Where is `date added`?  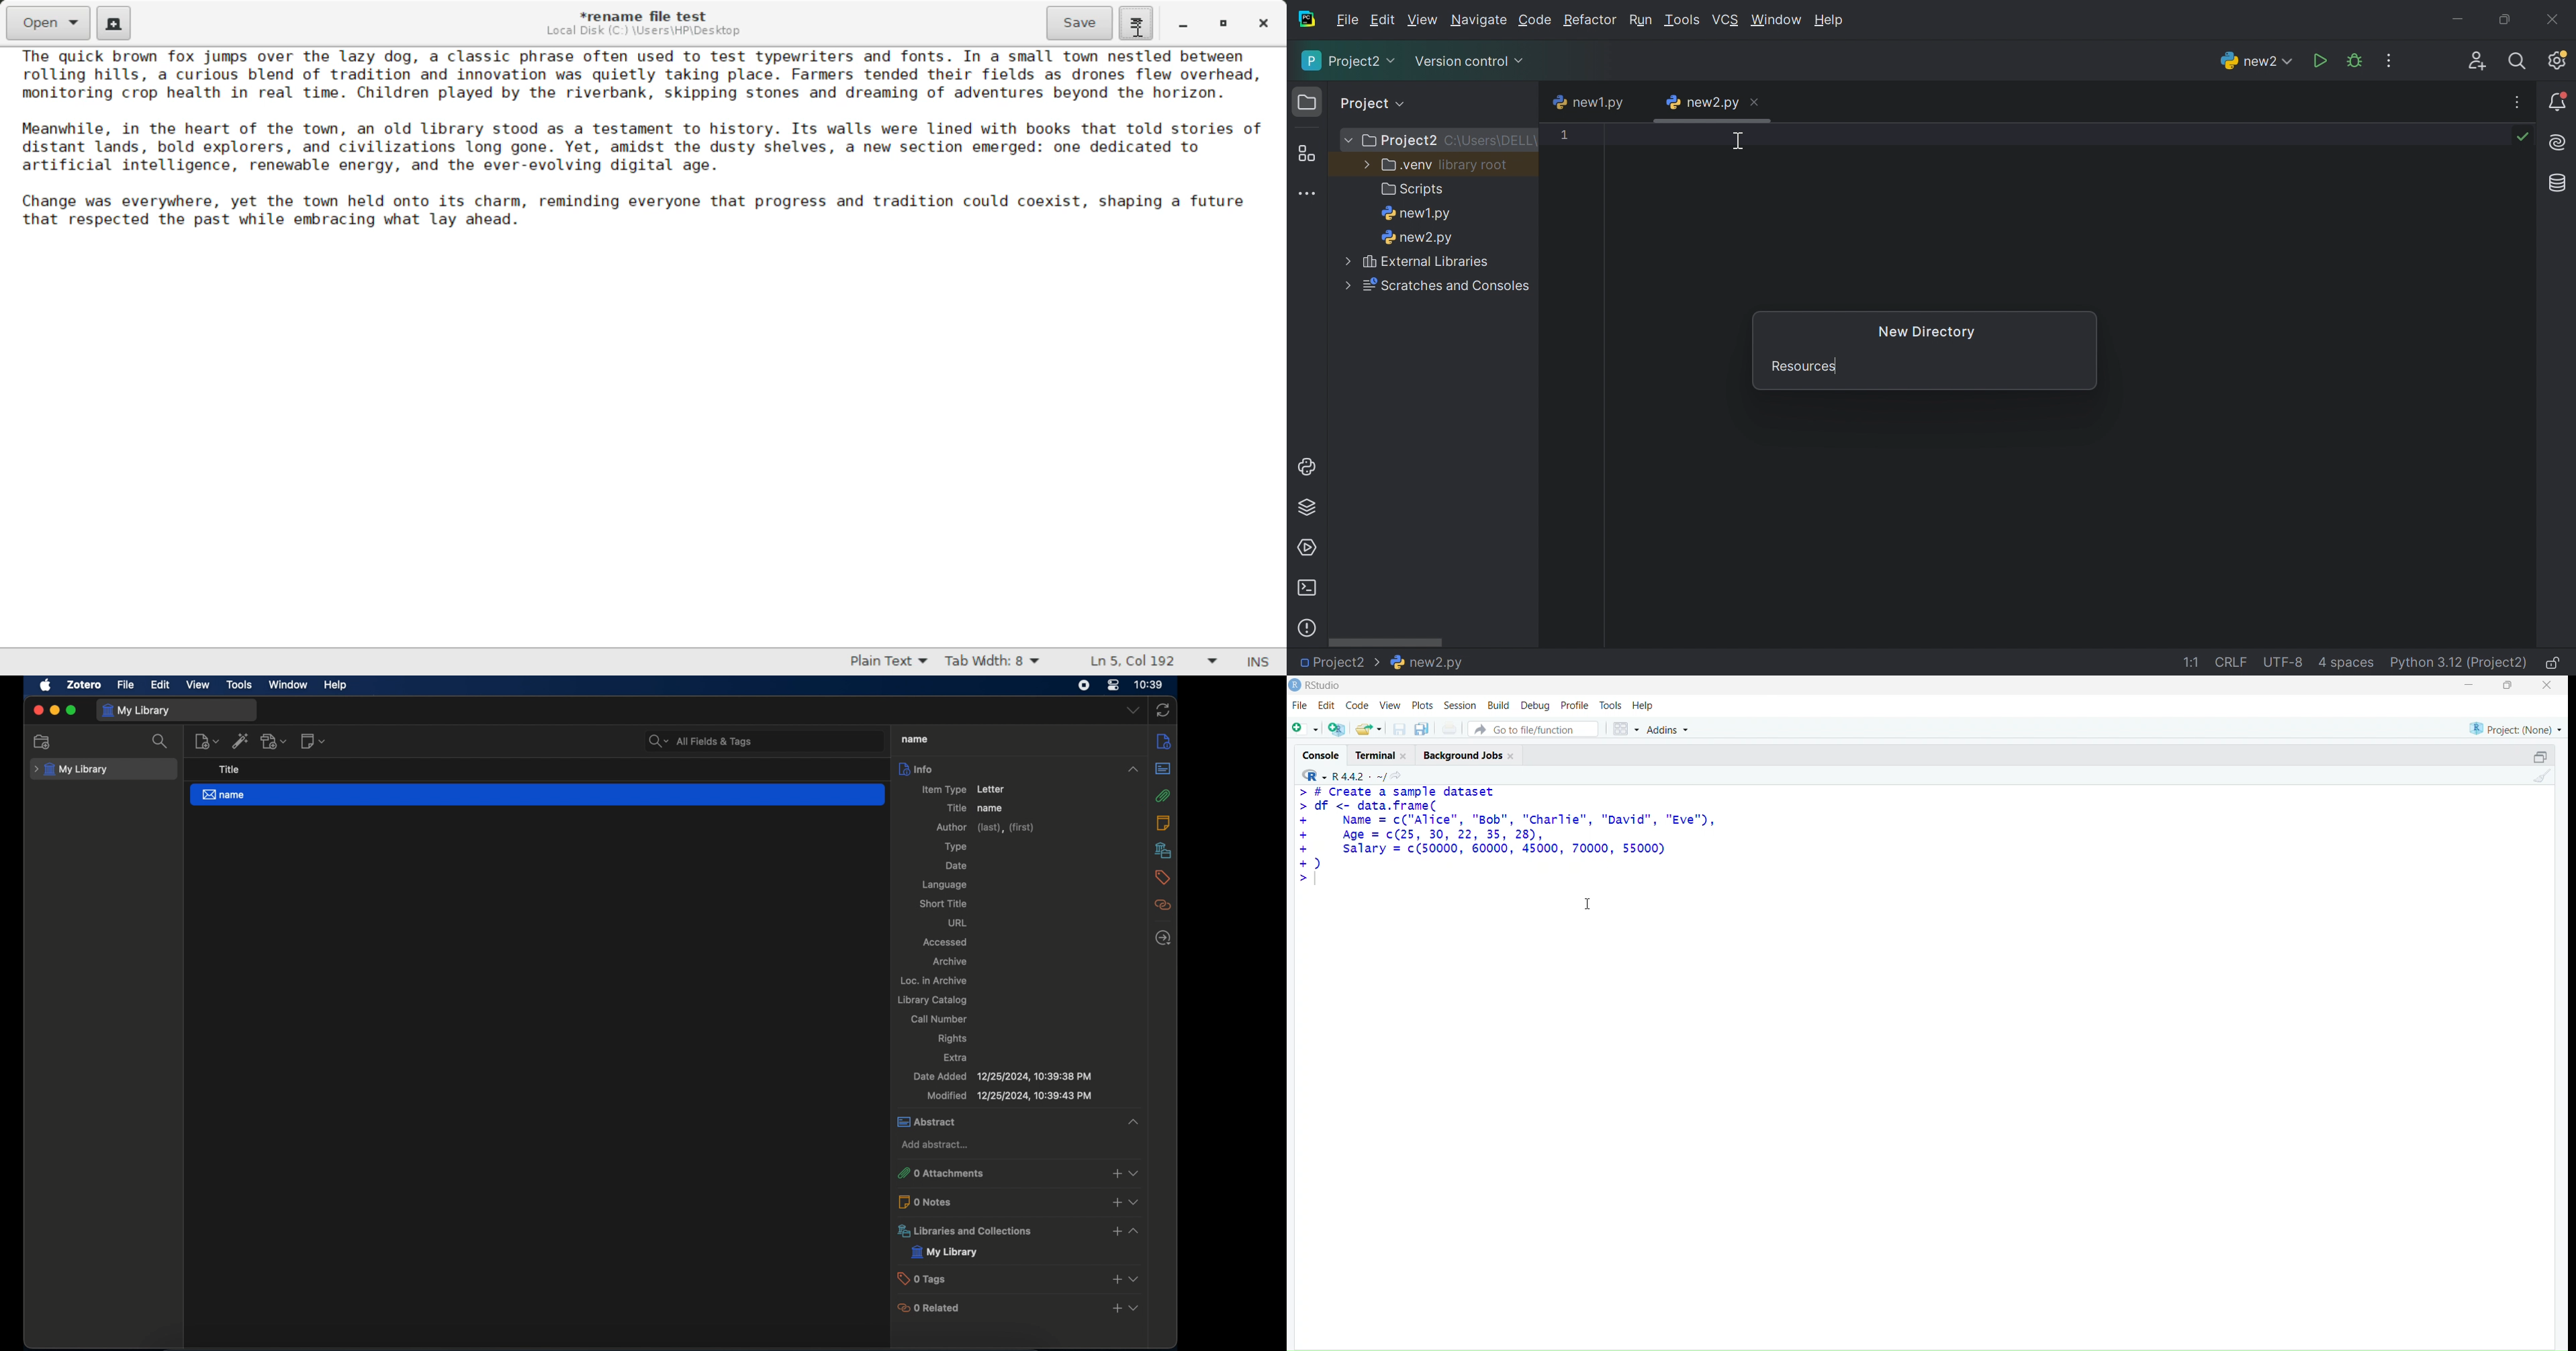
date added is located at coordinates (1003, 1076).